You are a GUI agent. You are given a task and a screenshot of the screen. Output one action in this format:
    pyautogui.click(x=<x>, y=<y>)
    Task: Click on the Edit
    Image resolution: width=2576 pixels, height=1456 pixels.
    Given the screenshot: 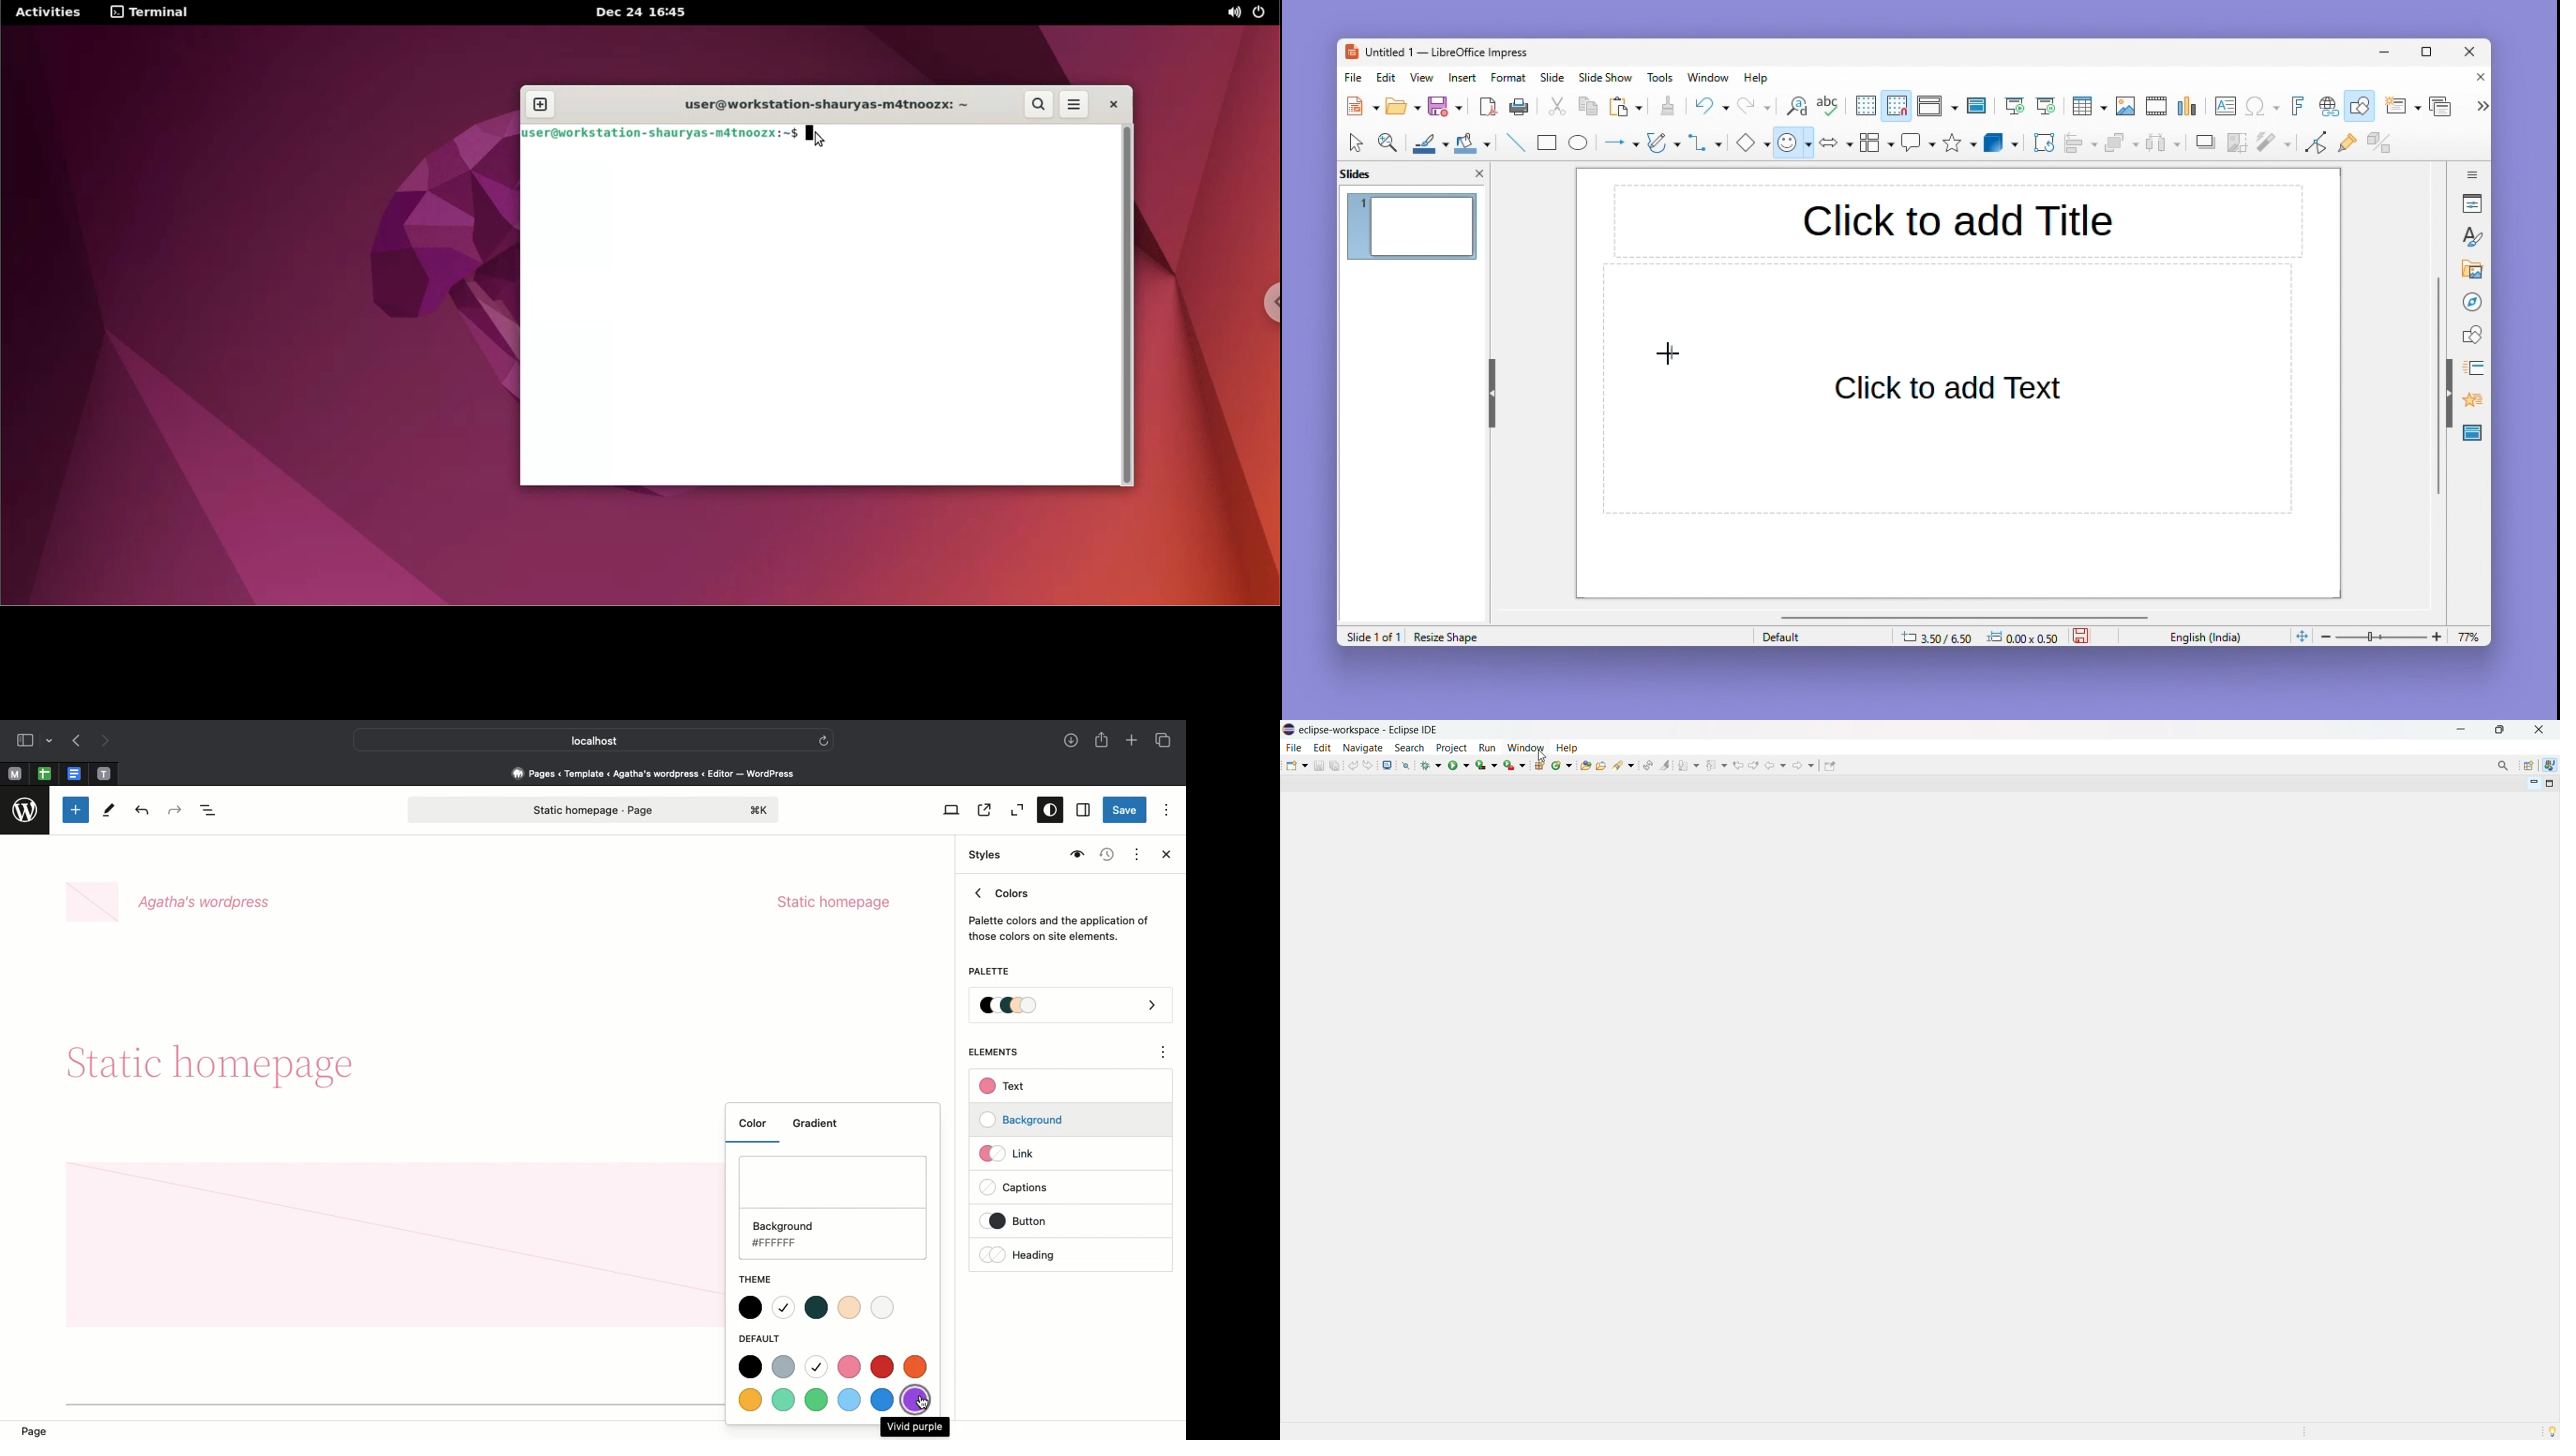 What is the action you would take?
    pyautogui.click(x=1388, y=77)
    